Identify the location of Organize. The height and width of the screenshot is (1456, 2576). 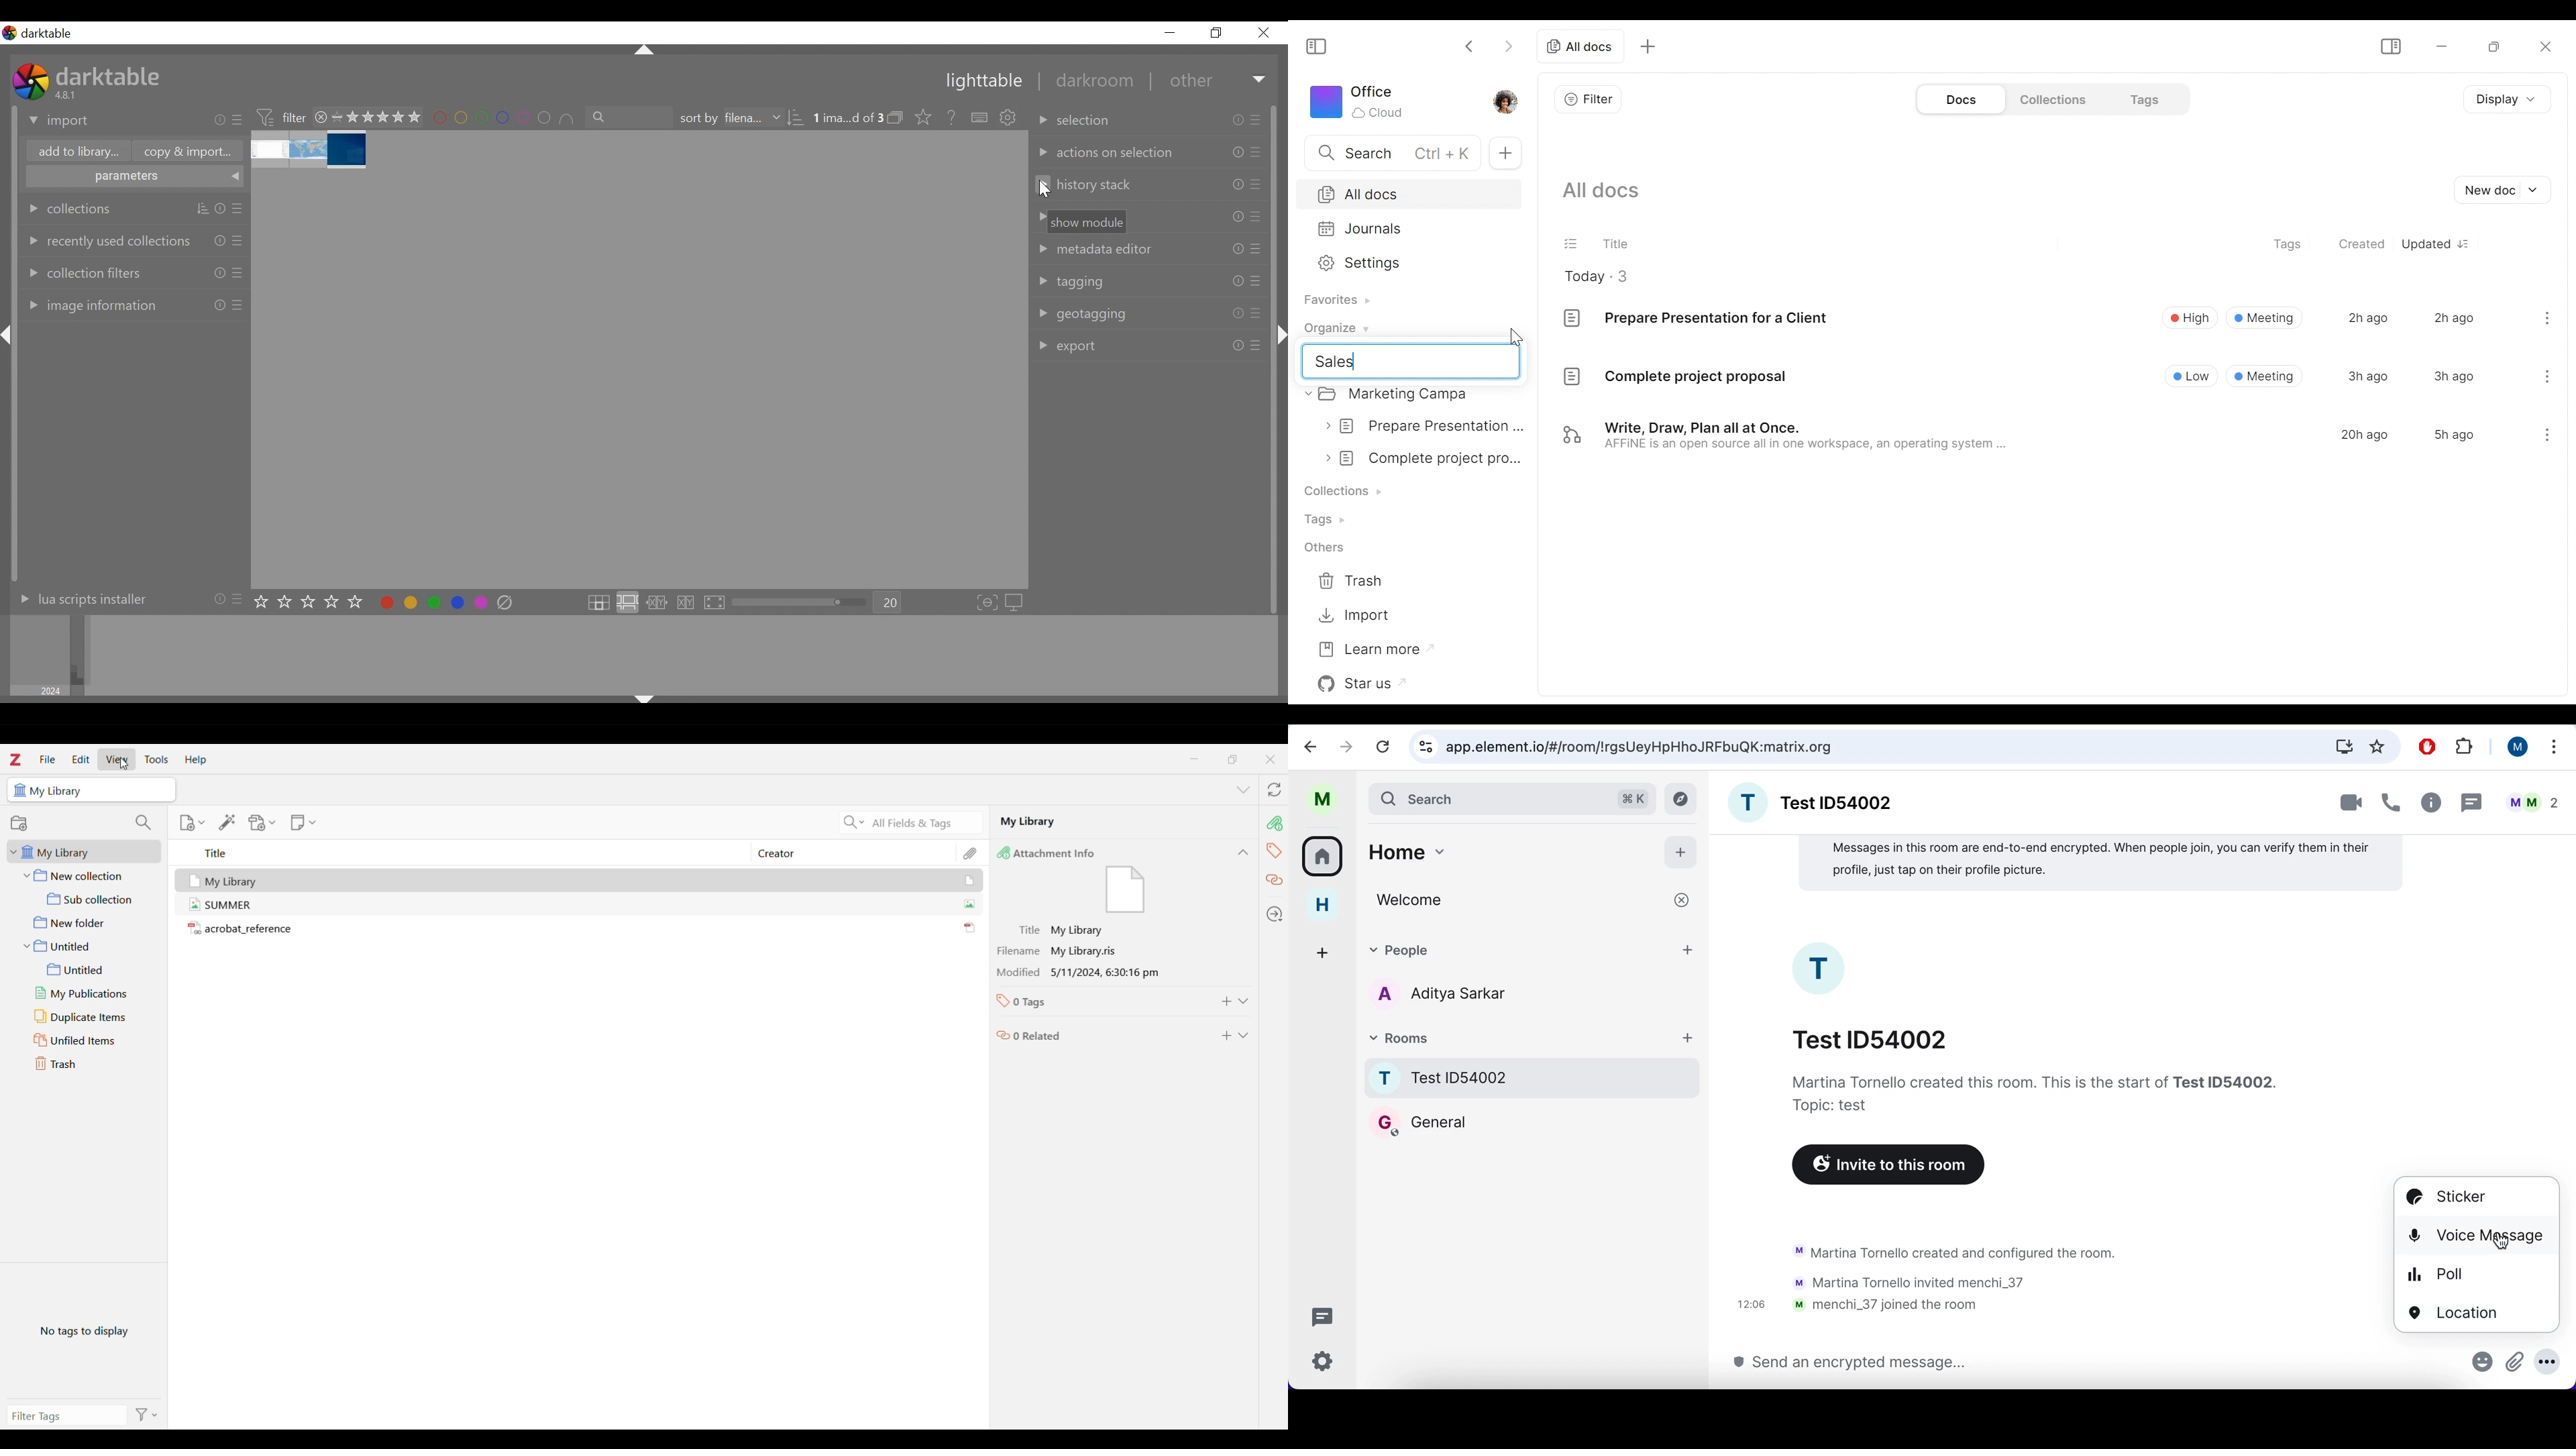
(1334, 327).